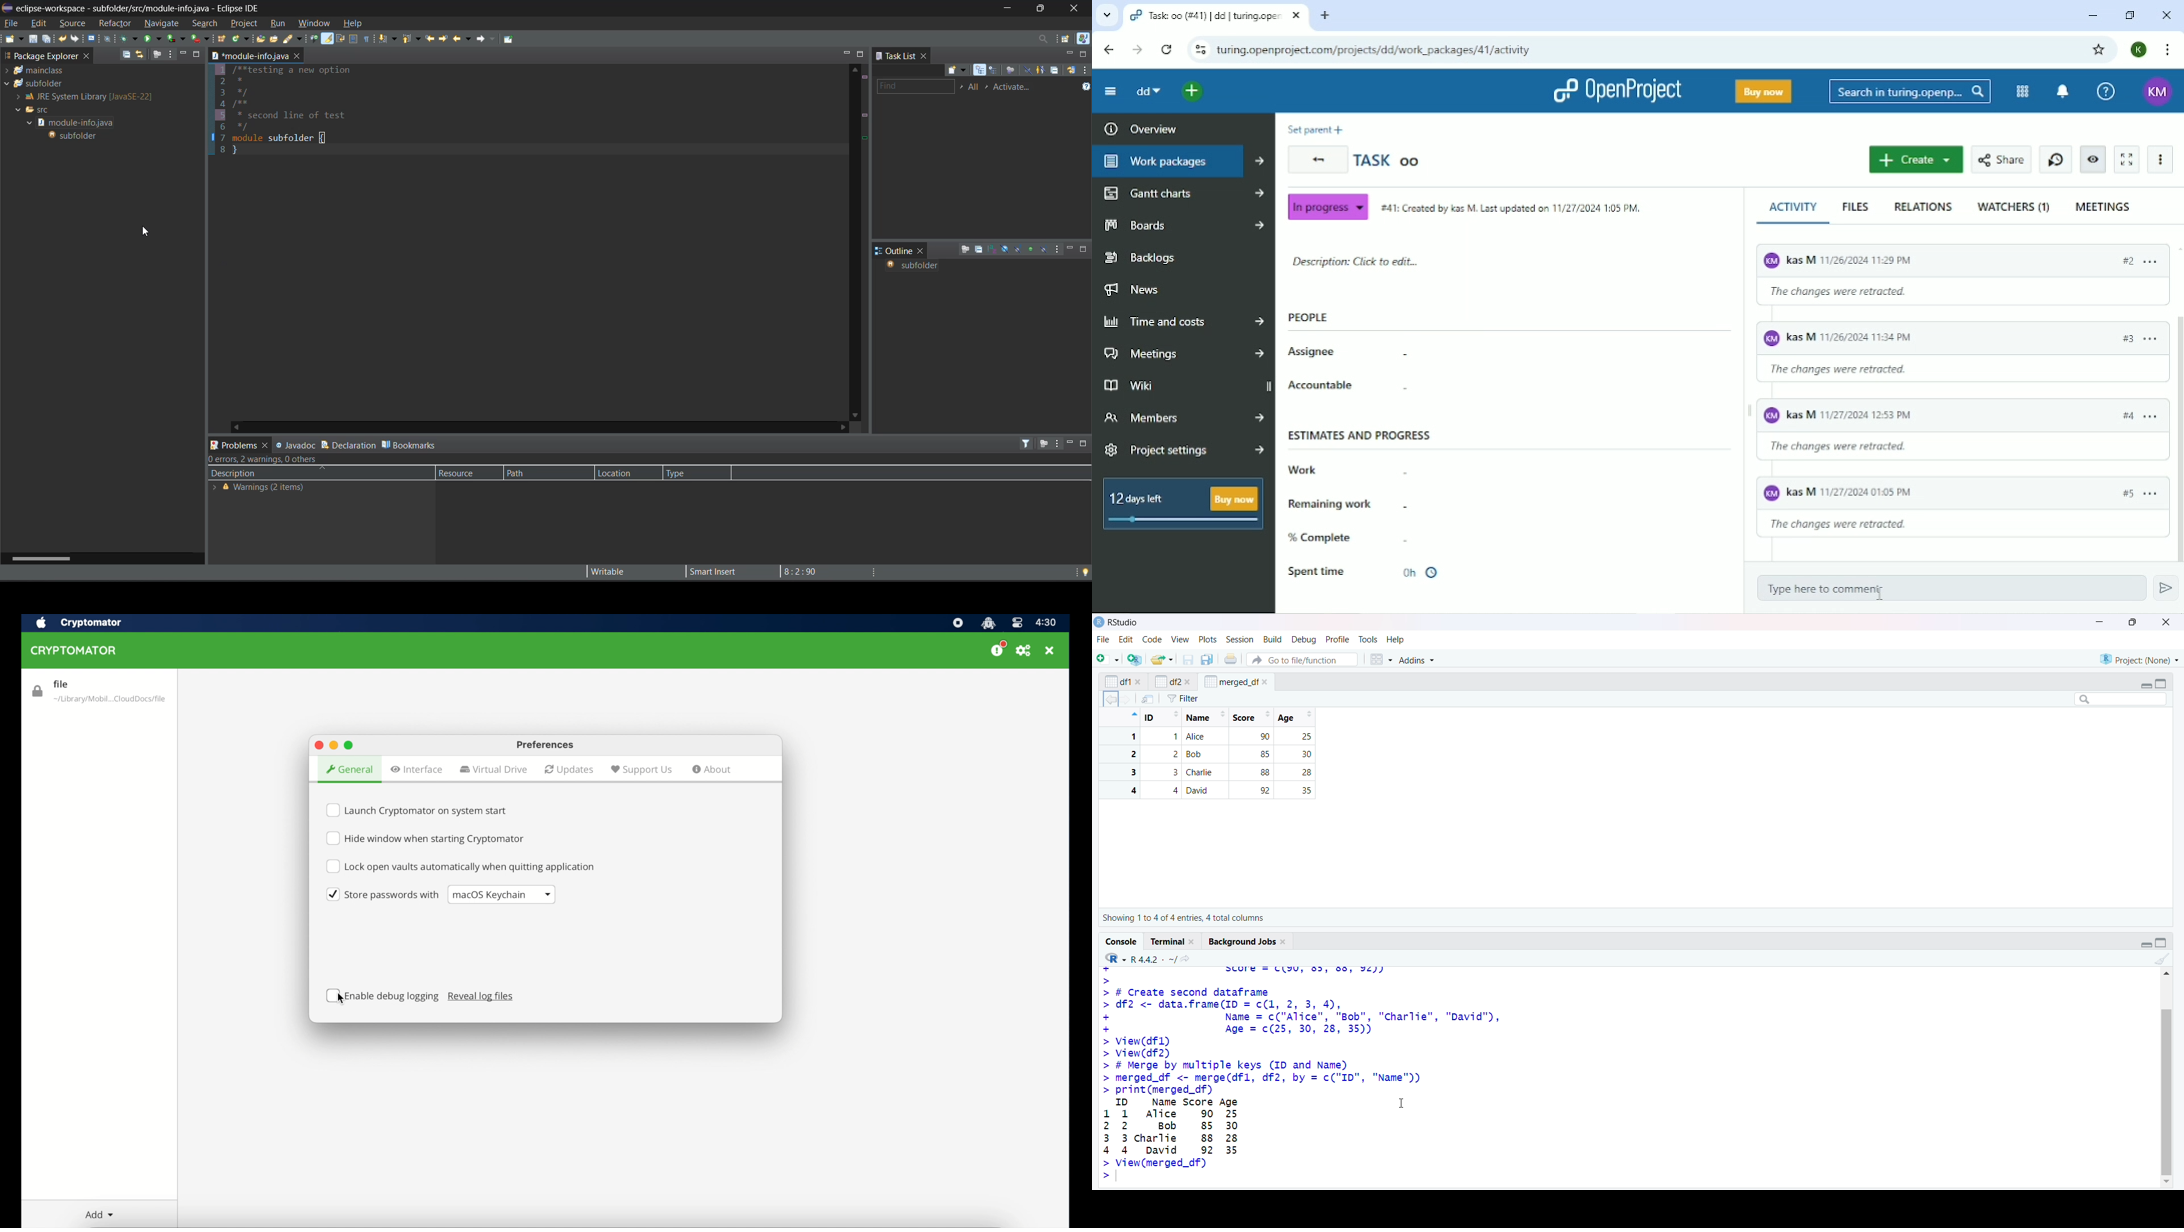 This screenshot has width=2184, height=1232. I want to click on Background jobs, so click(1242, 942).